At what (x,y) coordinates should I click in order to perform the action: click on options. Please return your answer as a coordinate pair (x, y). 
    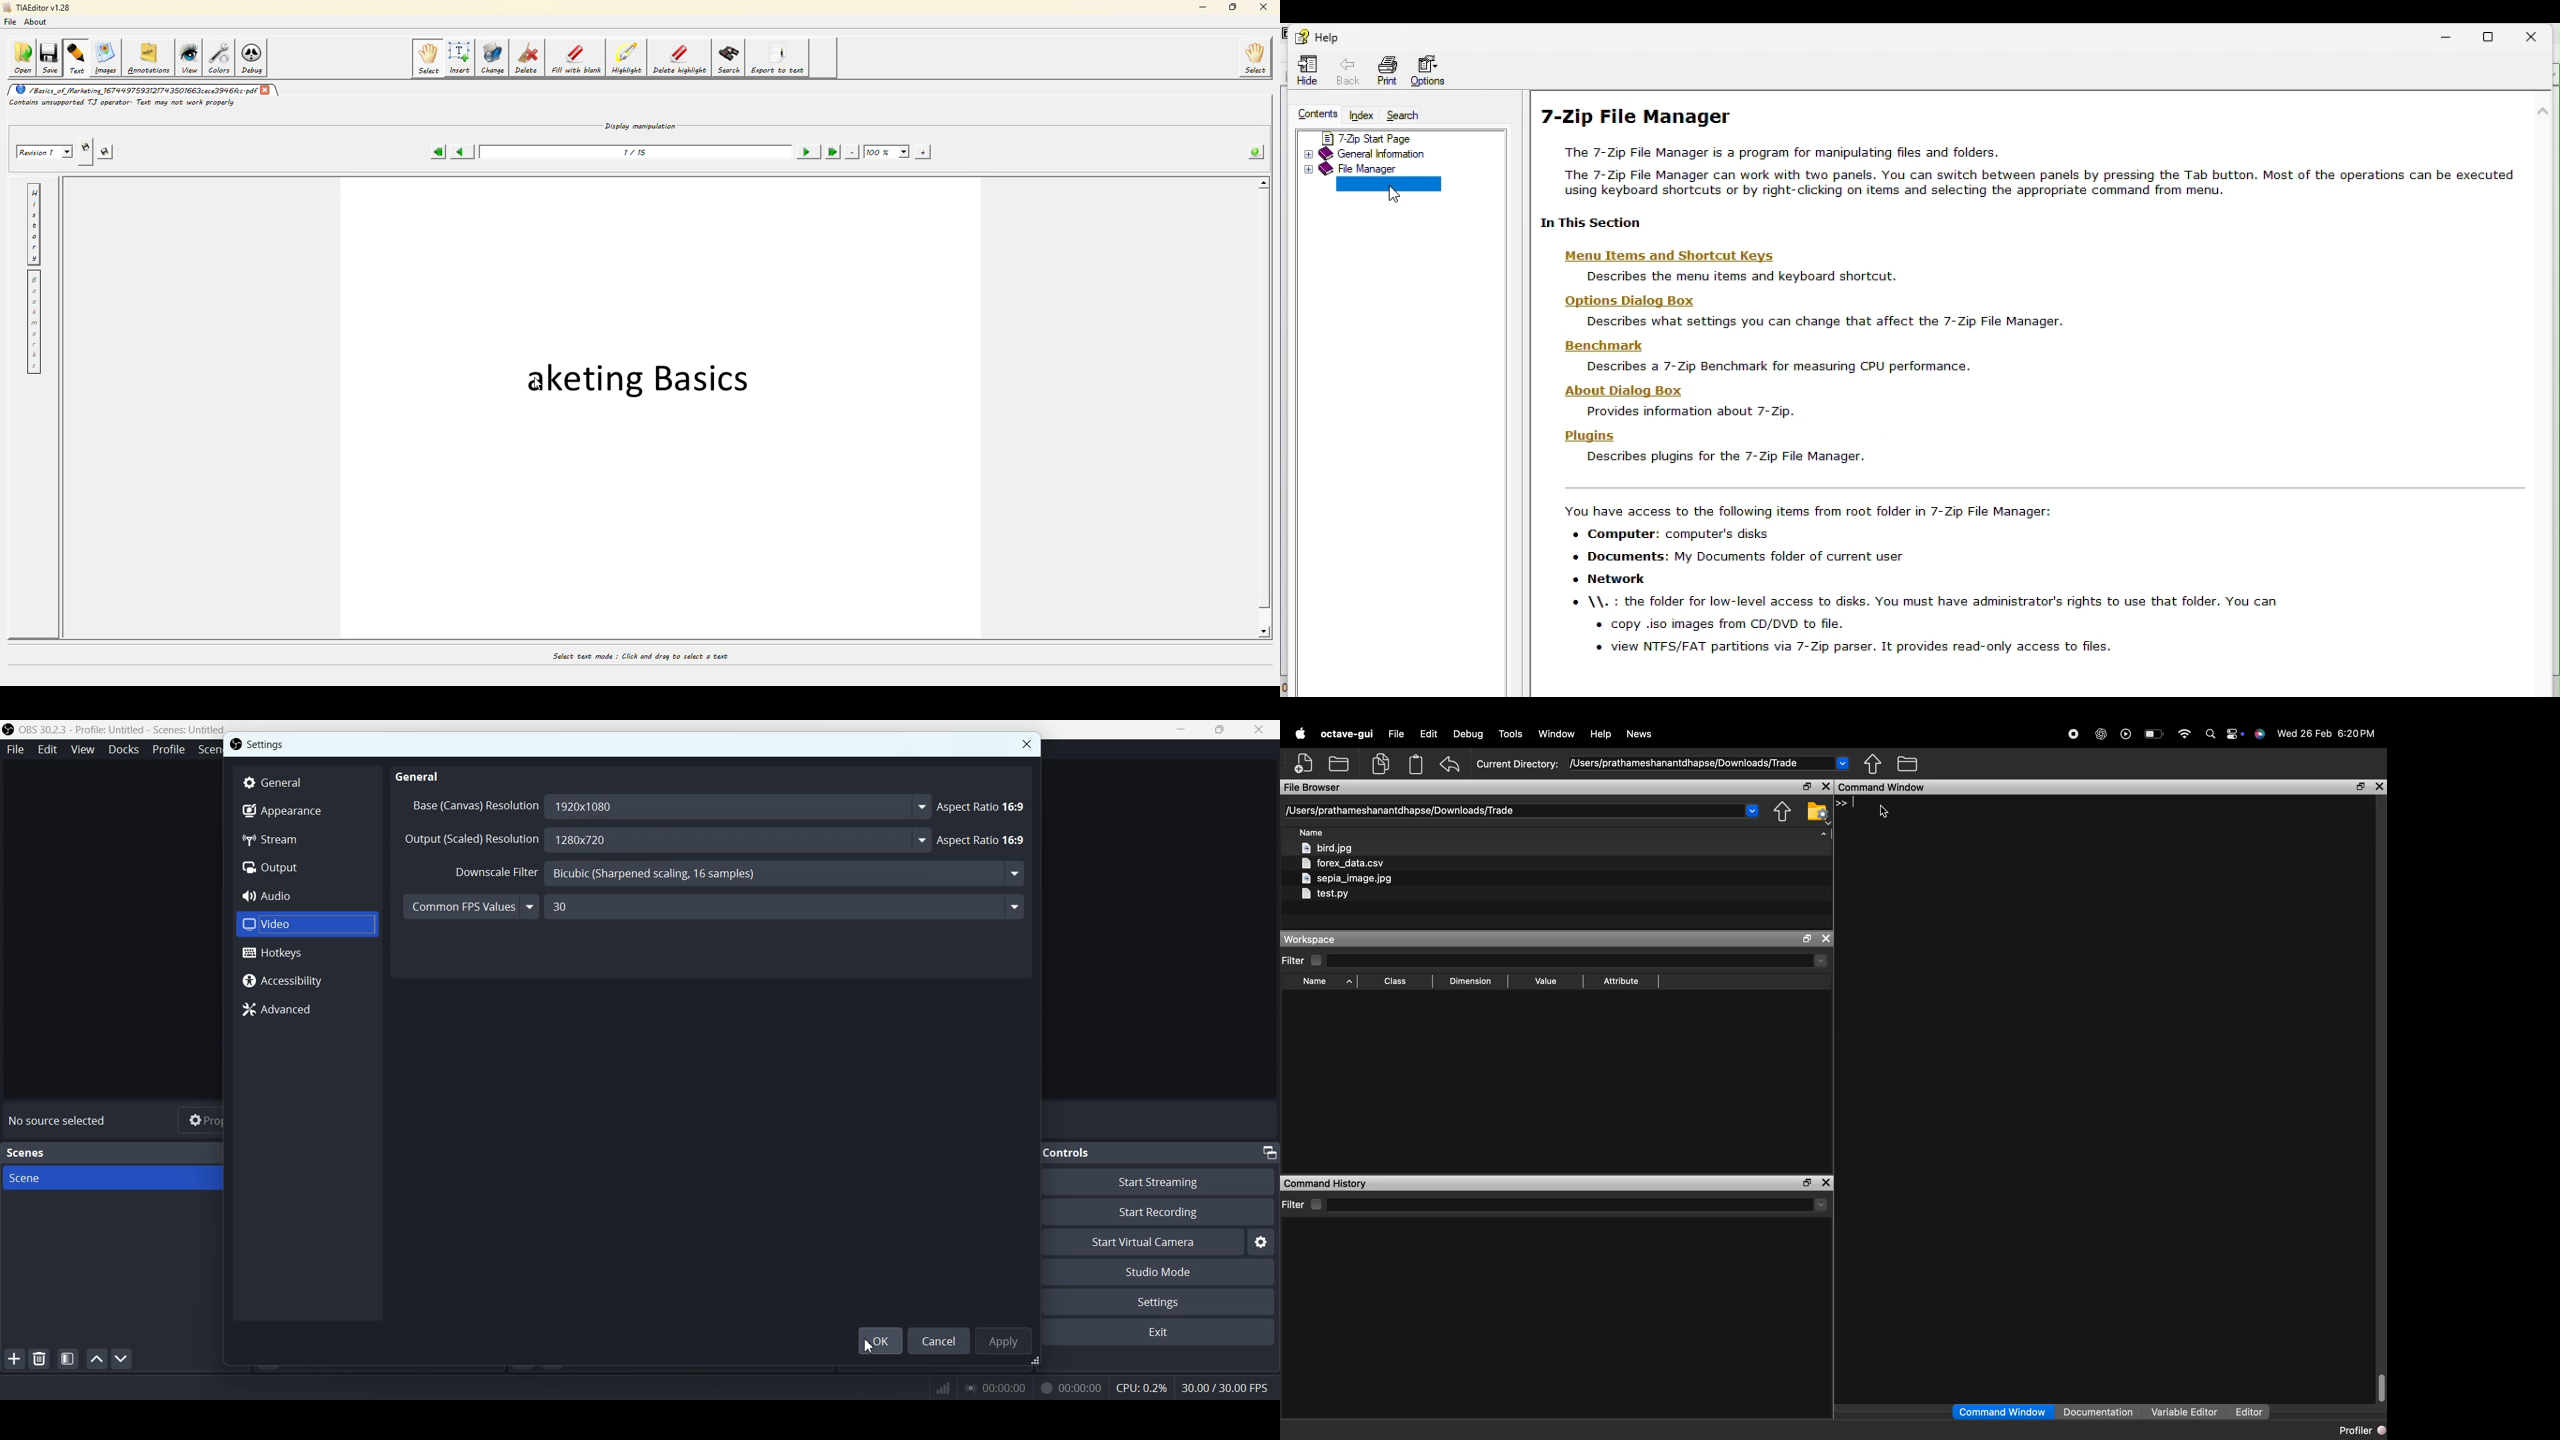
    Looking at the image, I should click on (1432, 69).